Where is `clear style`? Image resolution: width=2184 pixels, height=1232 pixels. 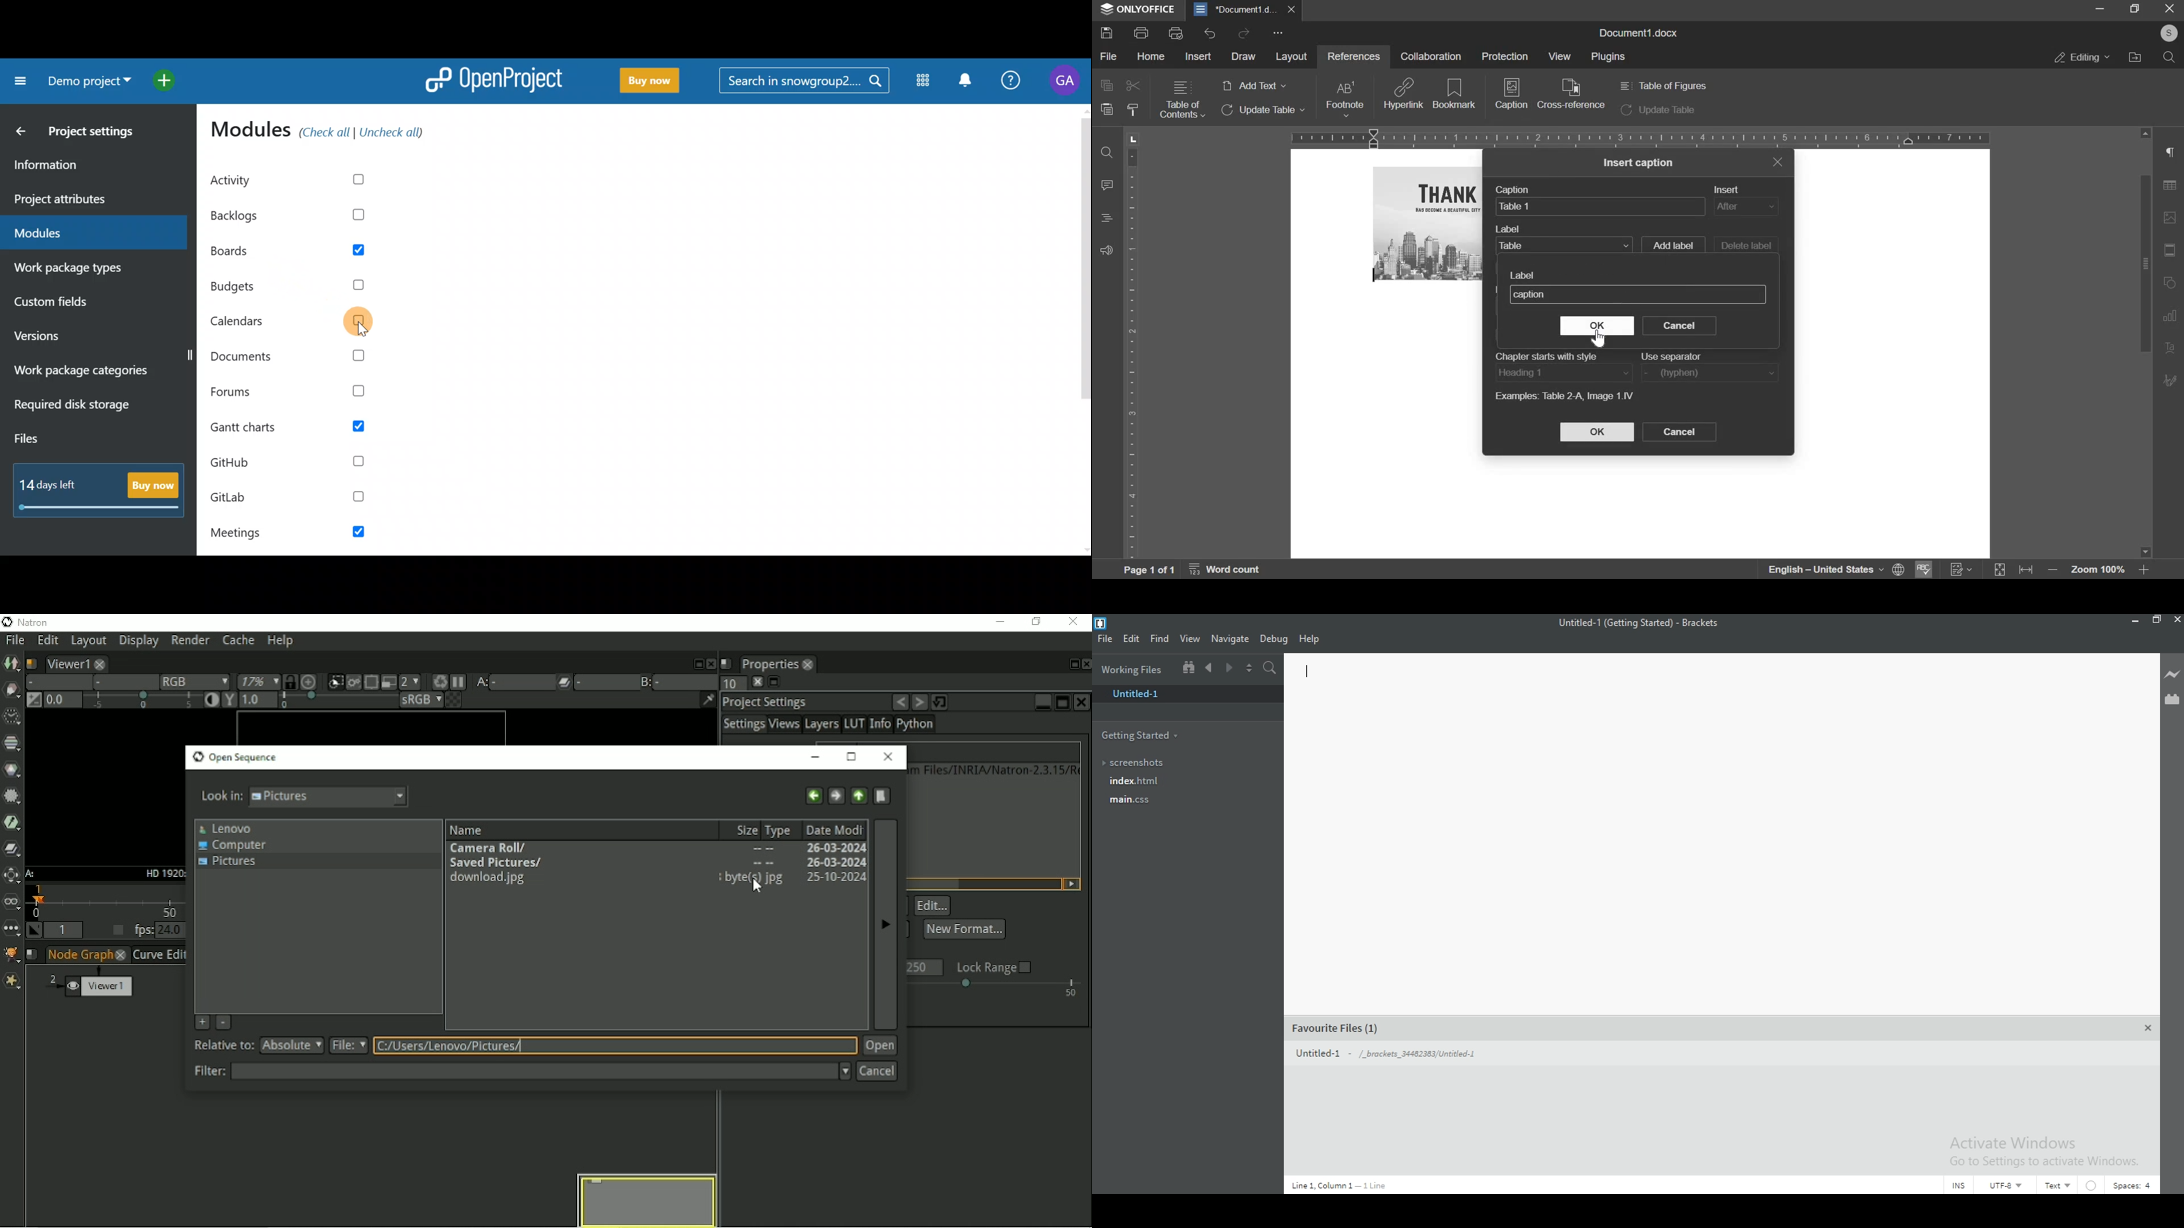 clear style is located at coordinates (1133, 110).